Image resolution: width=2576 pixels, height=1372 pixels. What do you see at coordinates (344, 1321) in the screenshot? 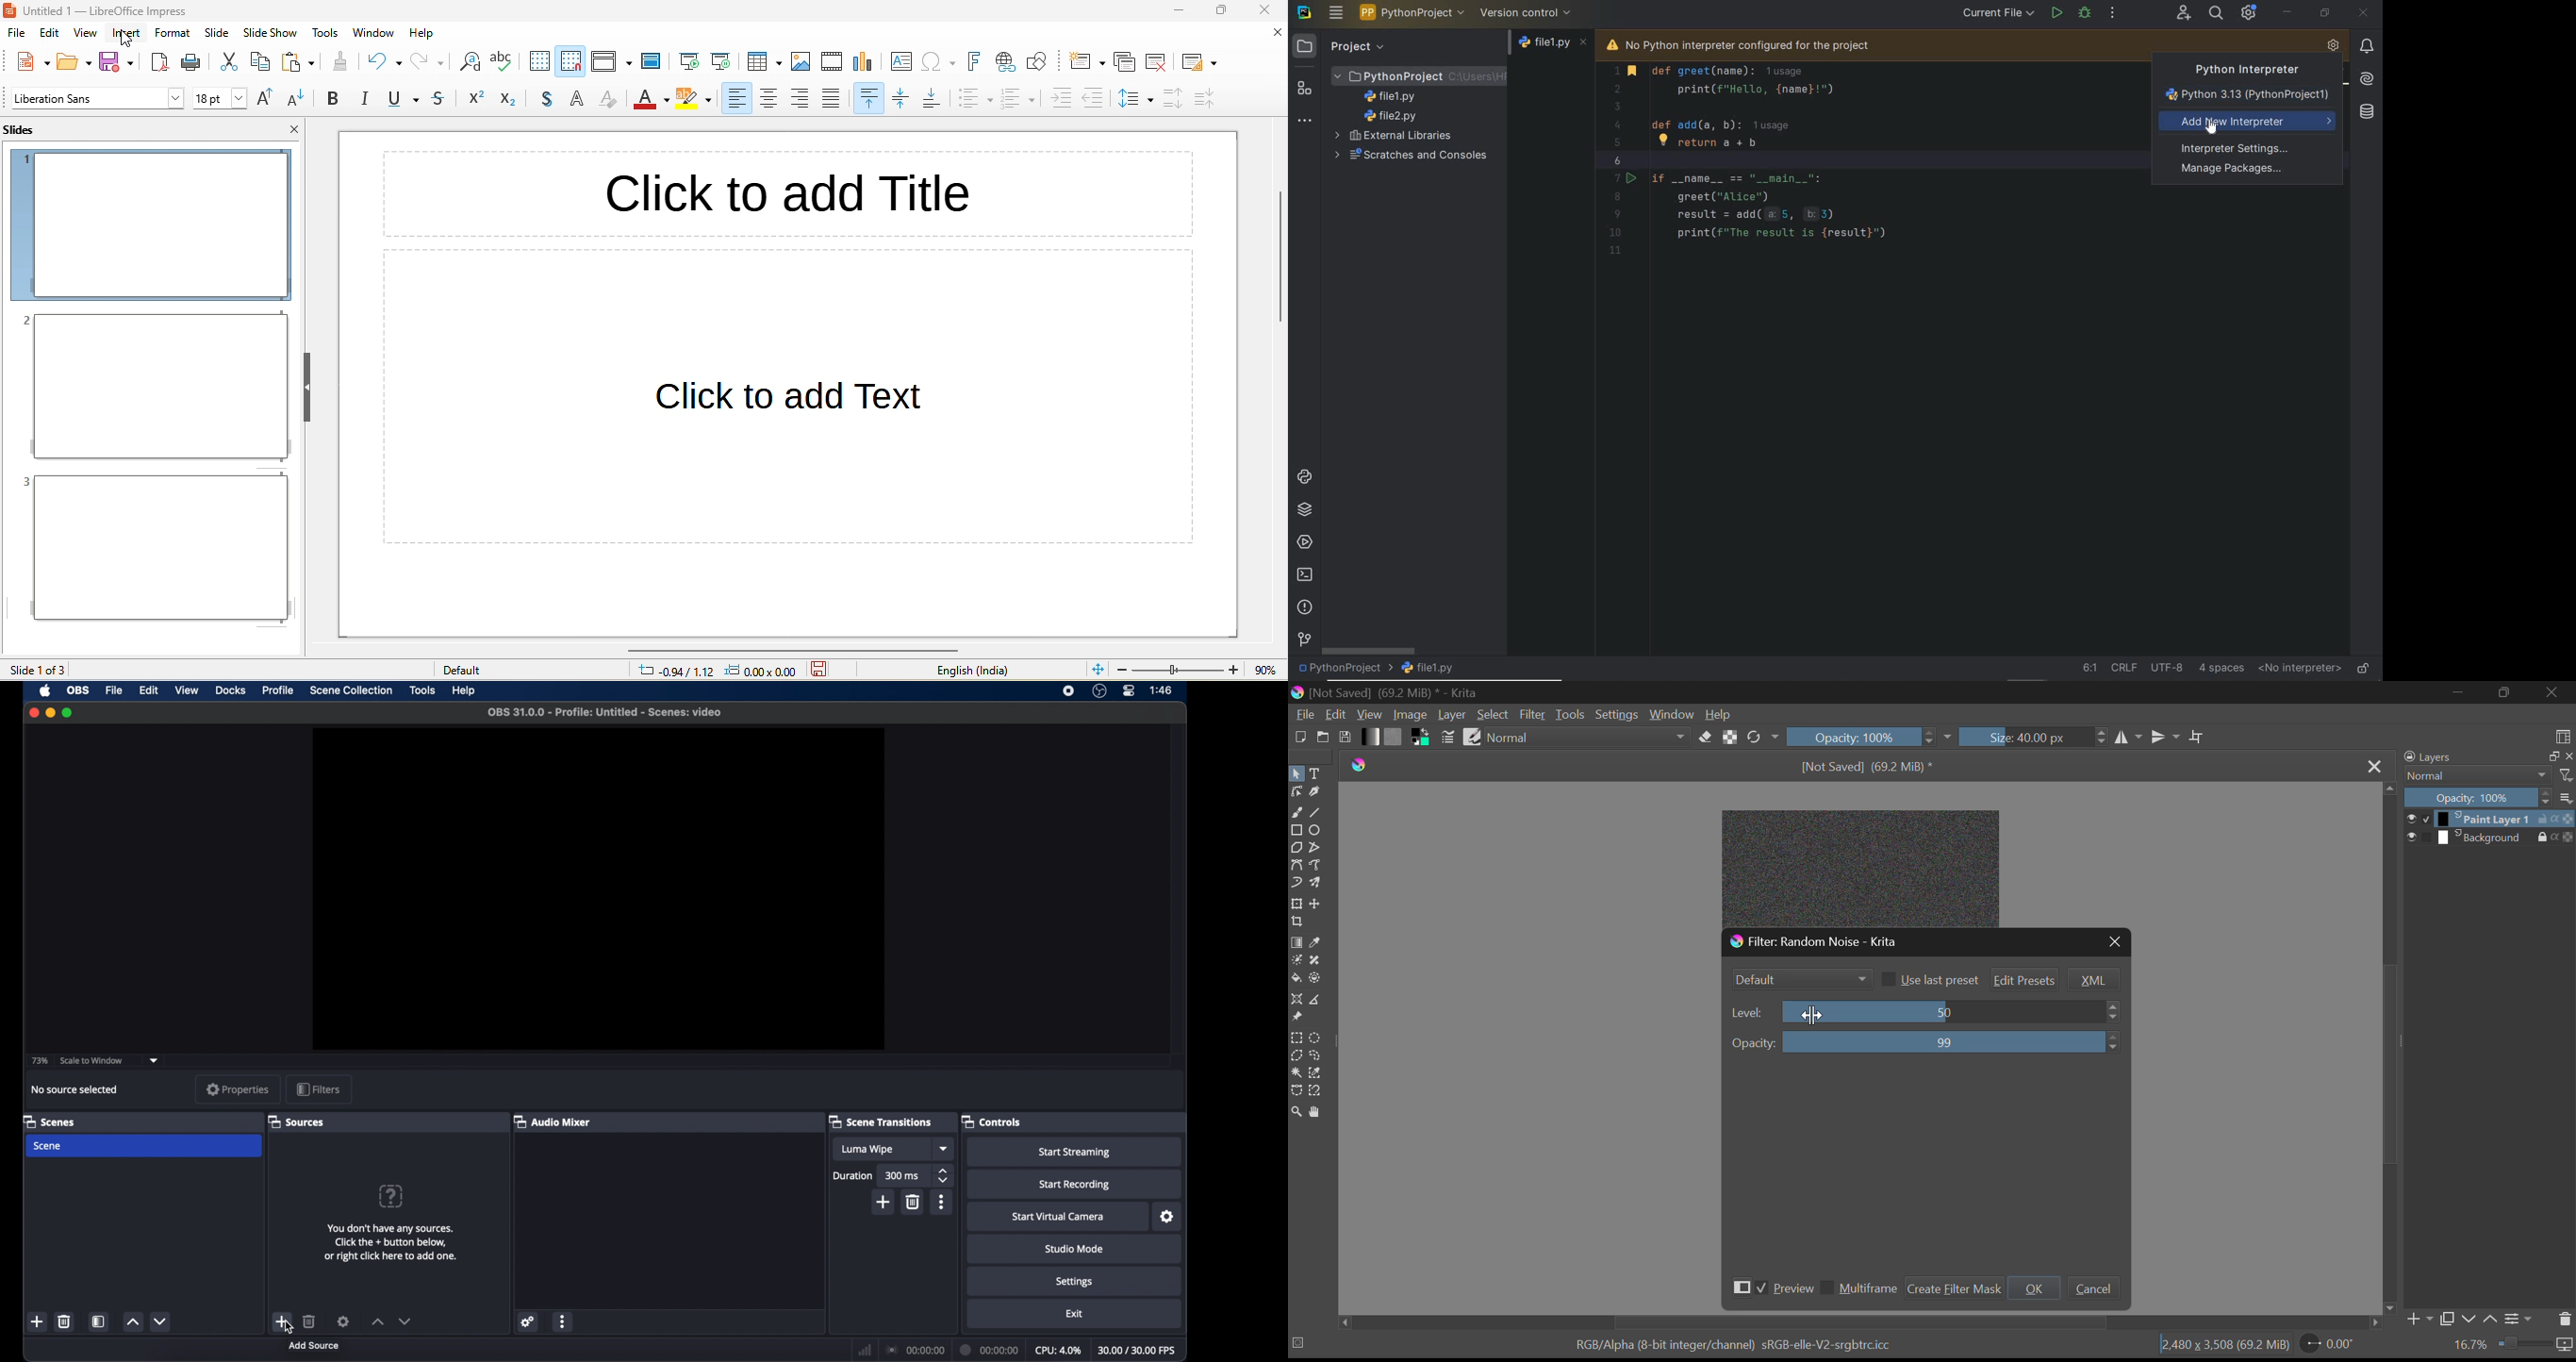
I see `settings` at bounding box center [344, 1321].